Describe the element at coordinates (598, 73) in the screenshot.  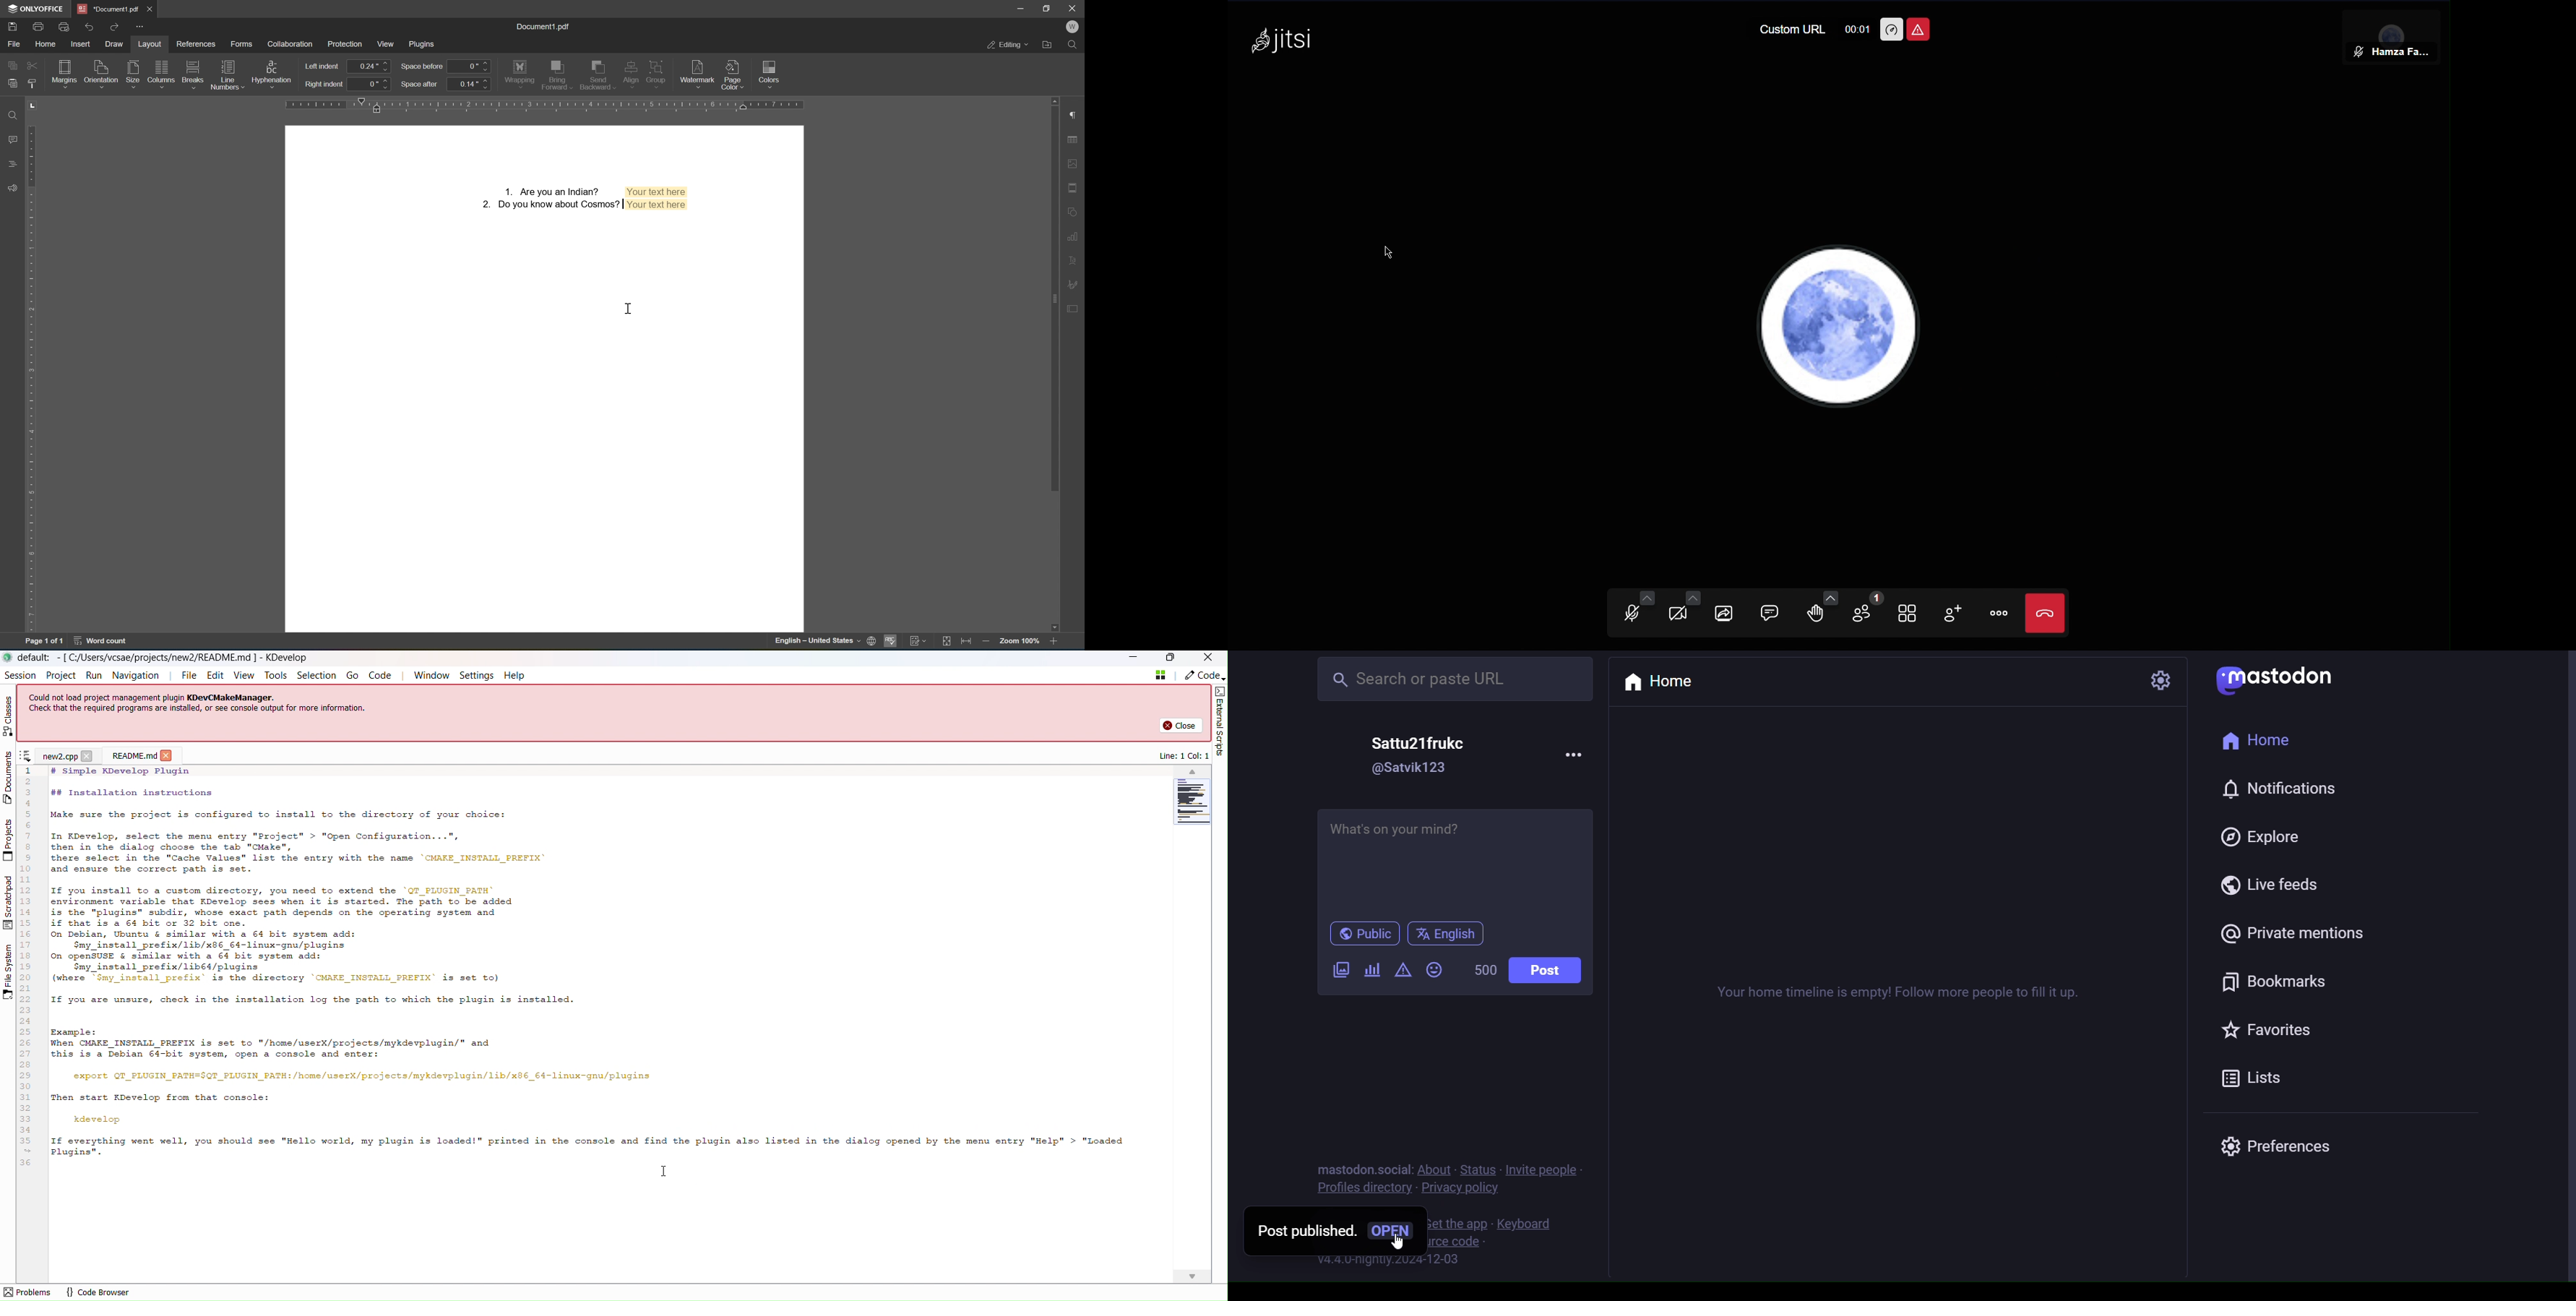
I see `send backward` at that location.